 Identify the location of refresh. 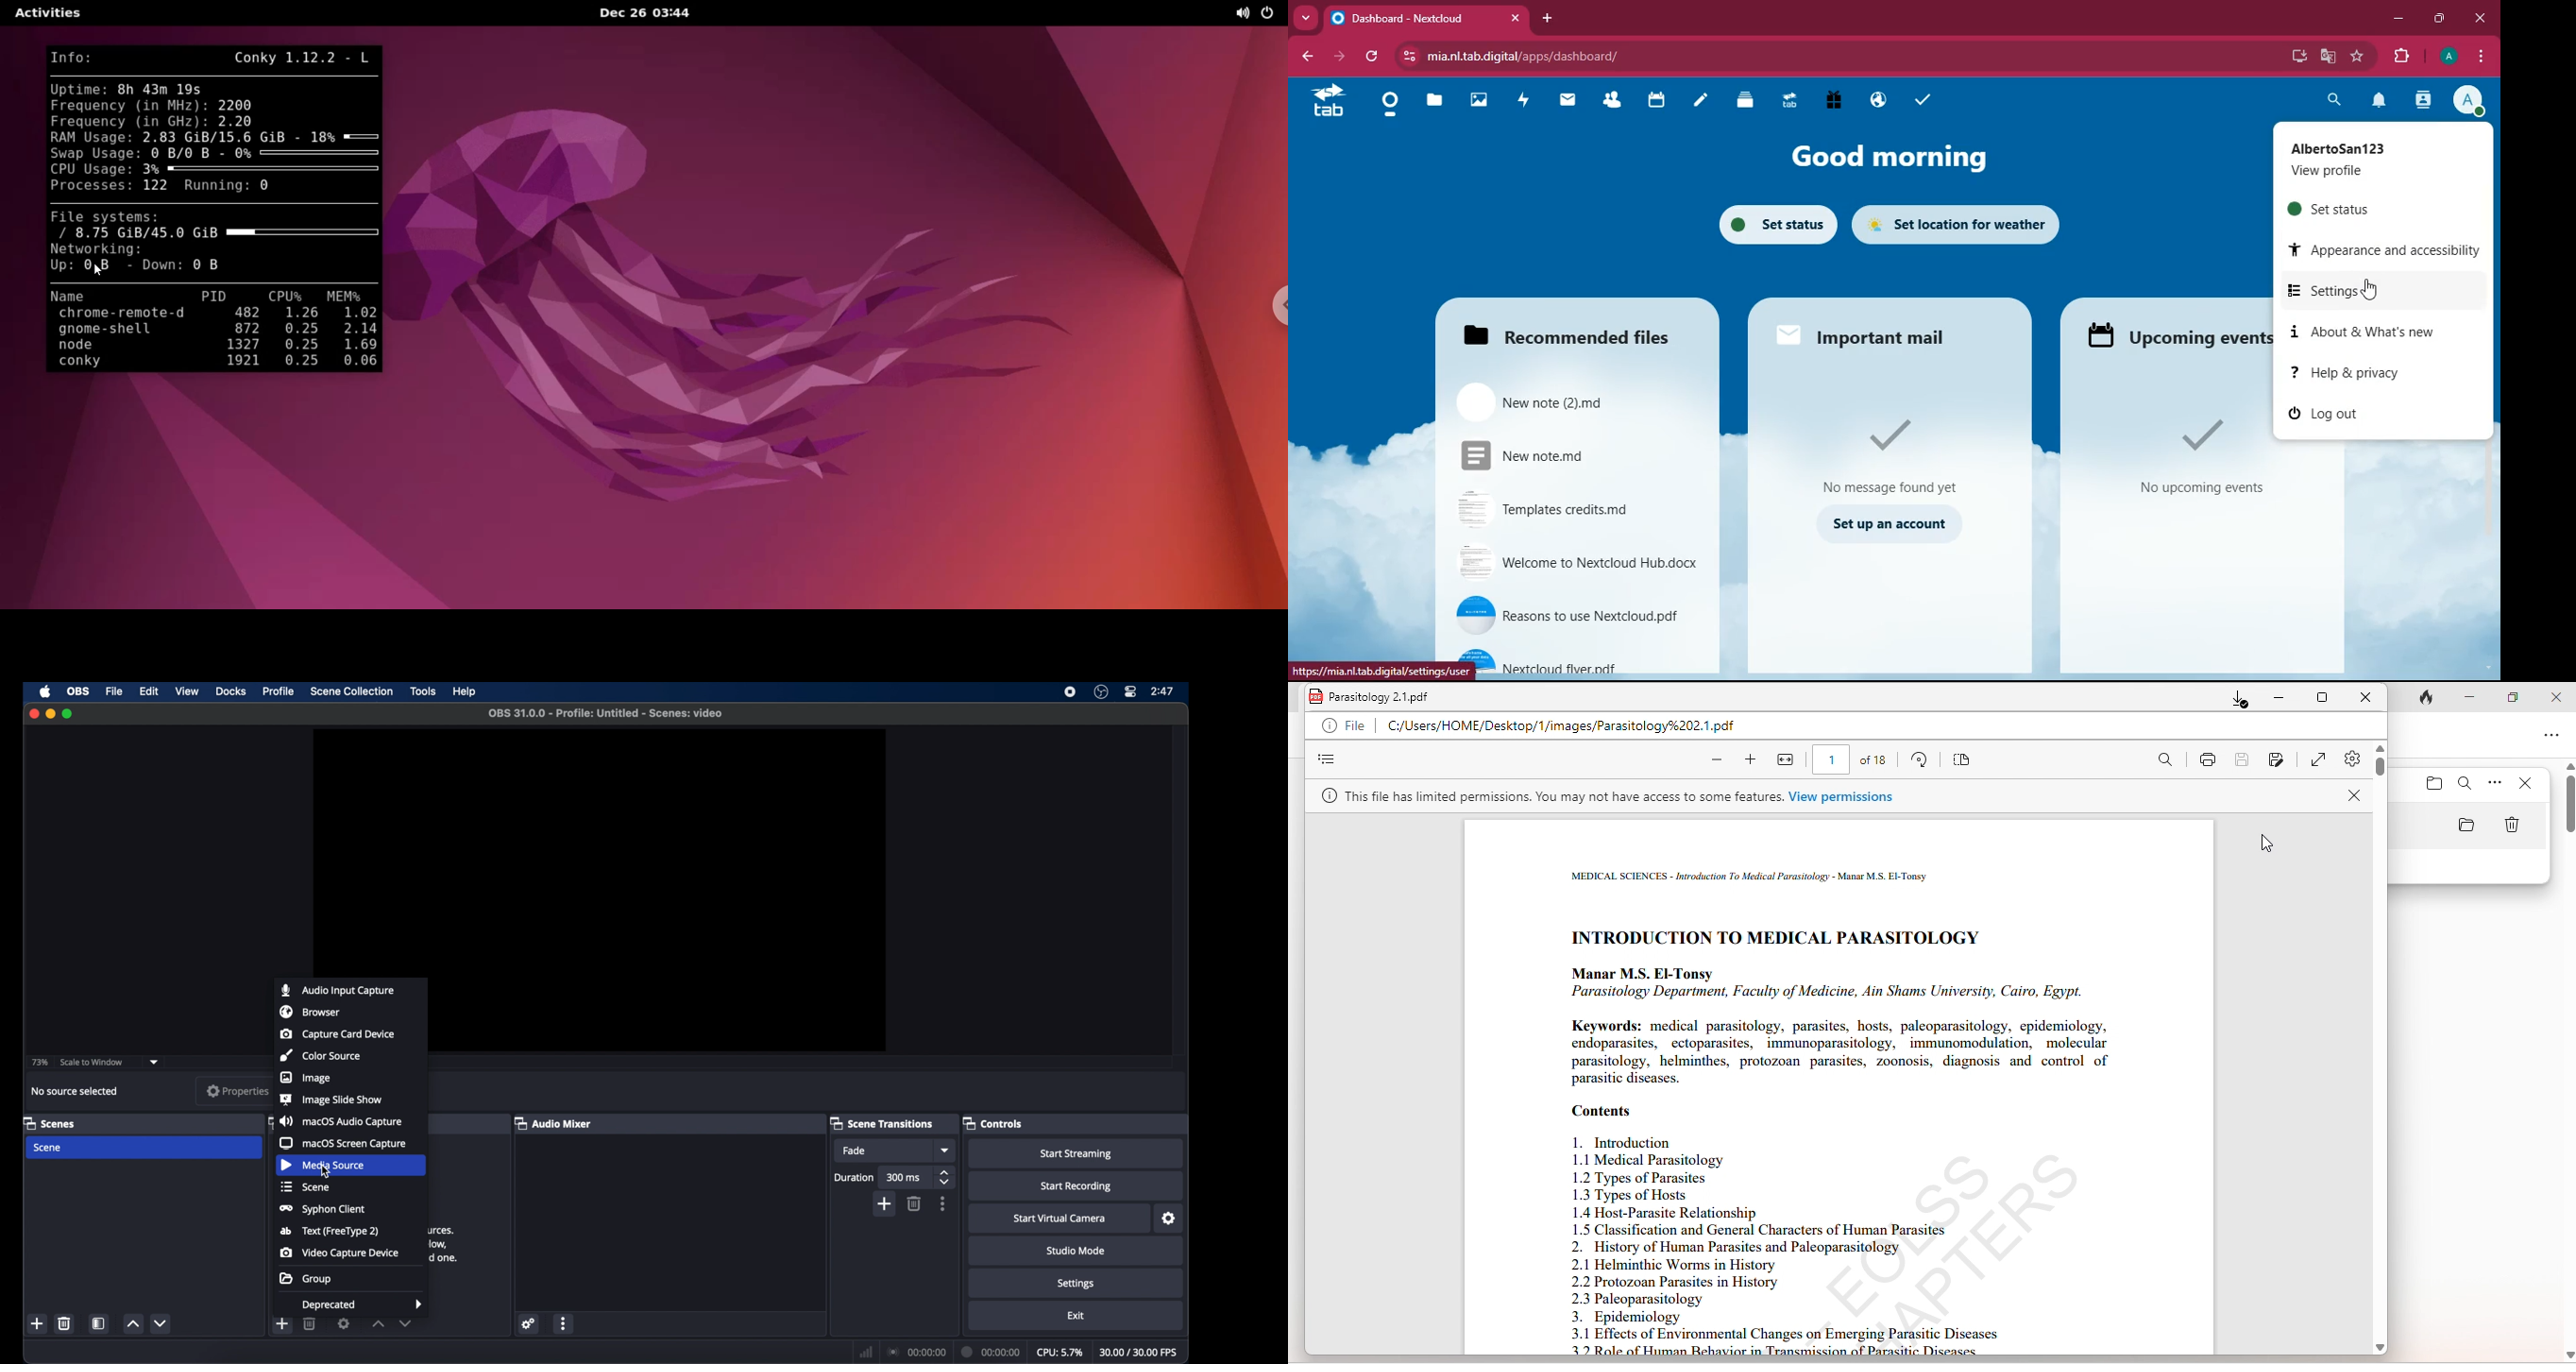
(1372, 58).